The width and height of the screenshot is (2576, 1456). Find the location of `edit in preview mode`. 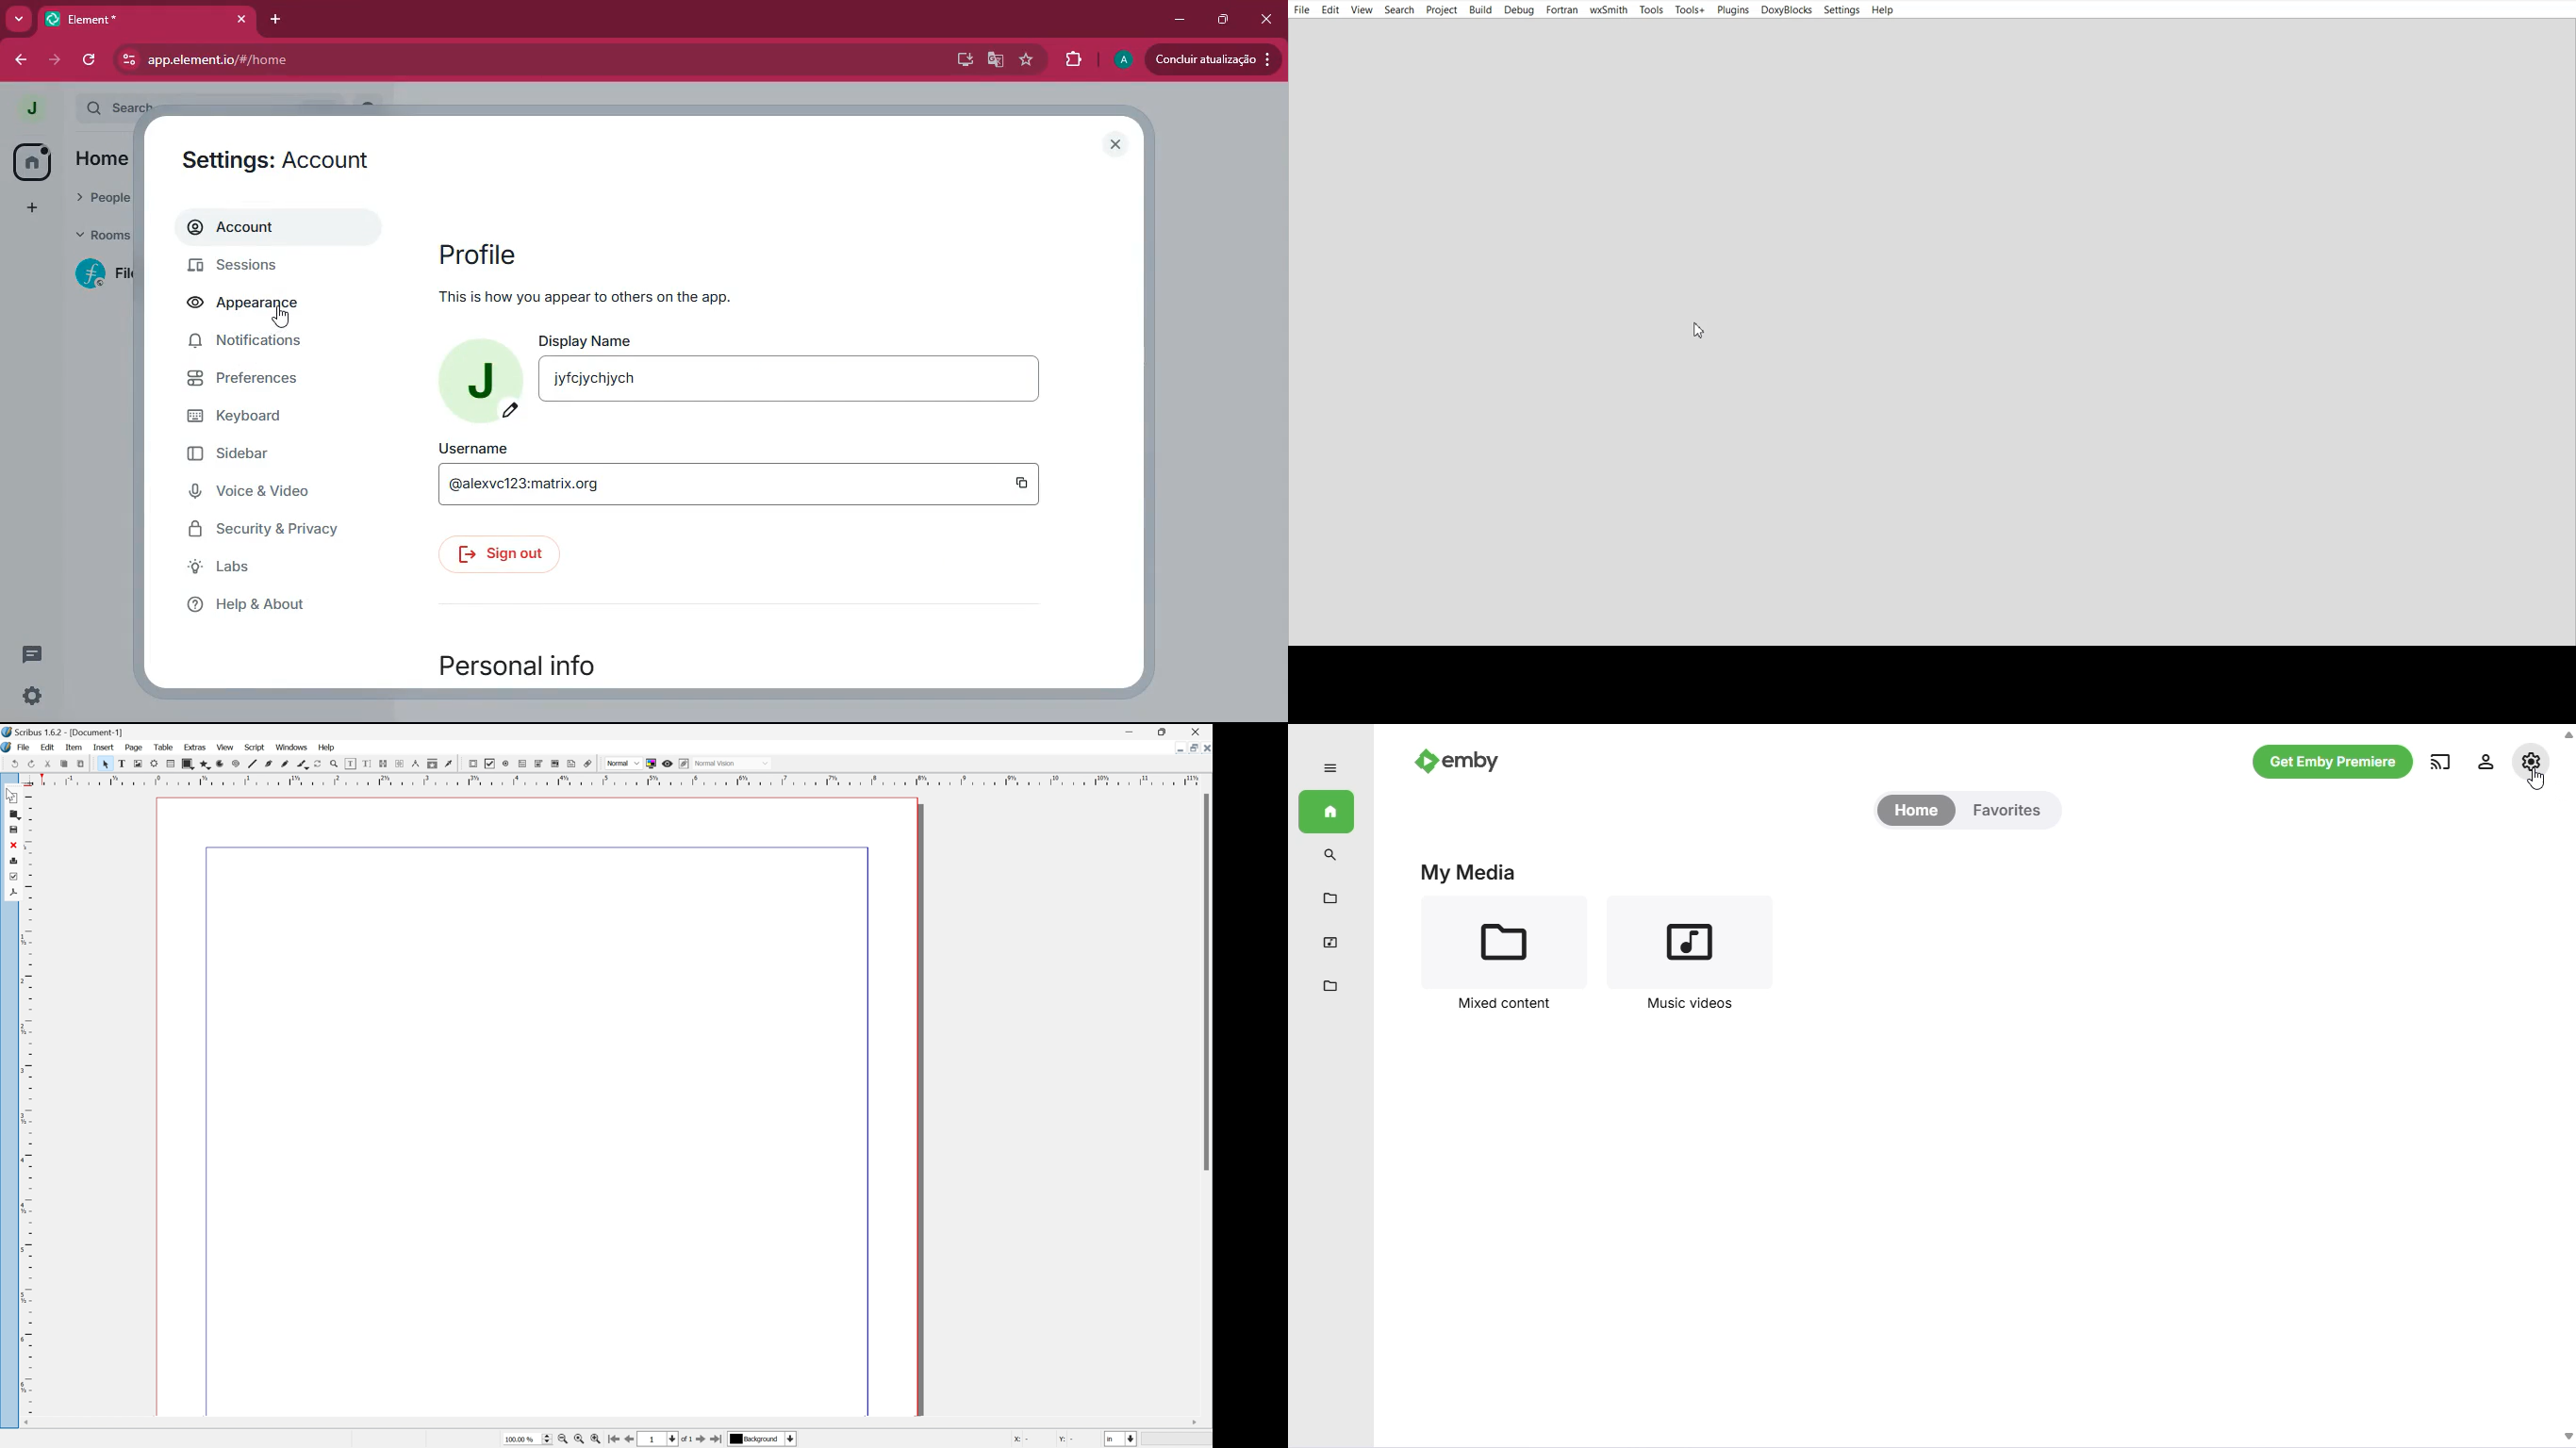

edit in preview mode is located at coordinates (683, 763).